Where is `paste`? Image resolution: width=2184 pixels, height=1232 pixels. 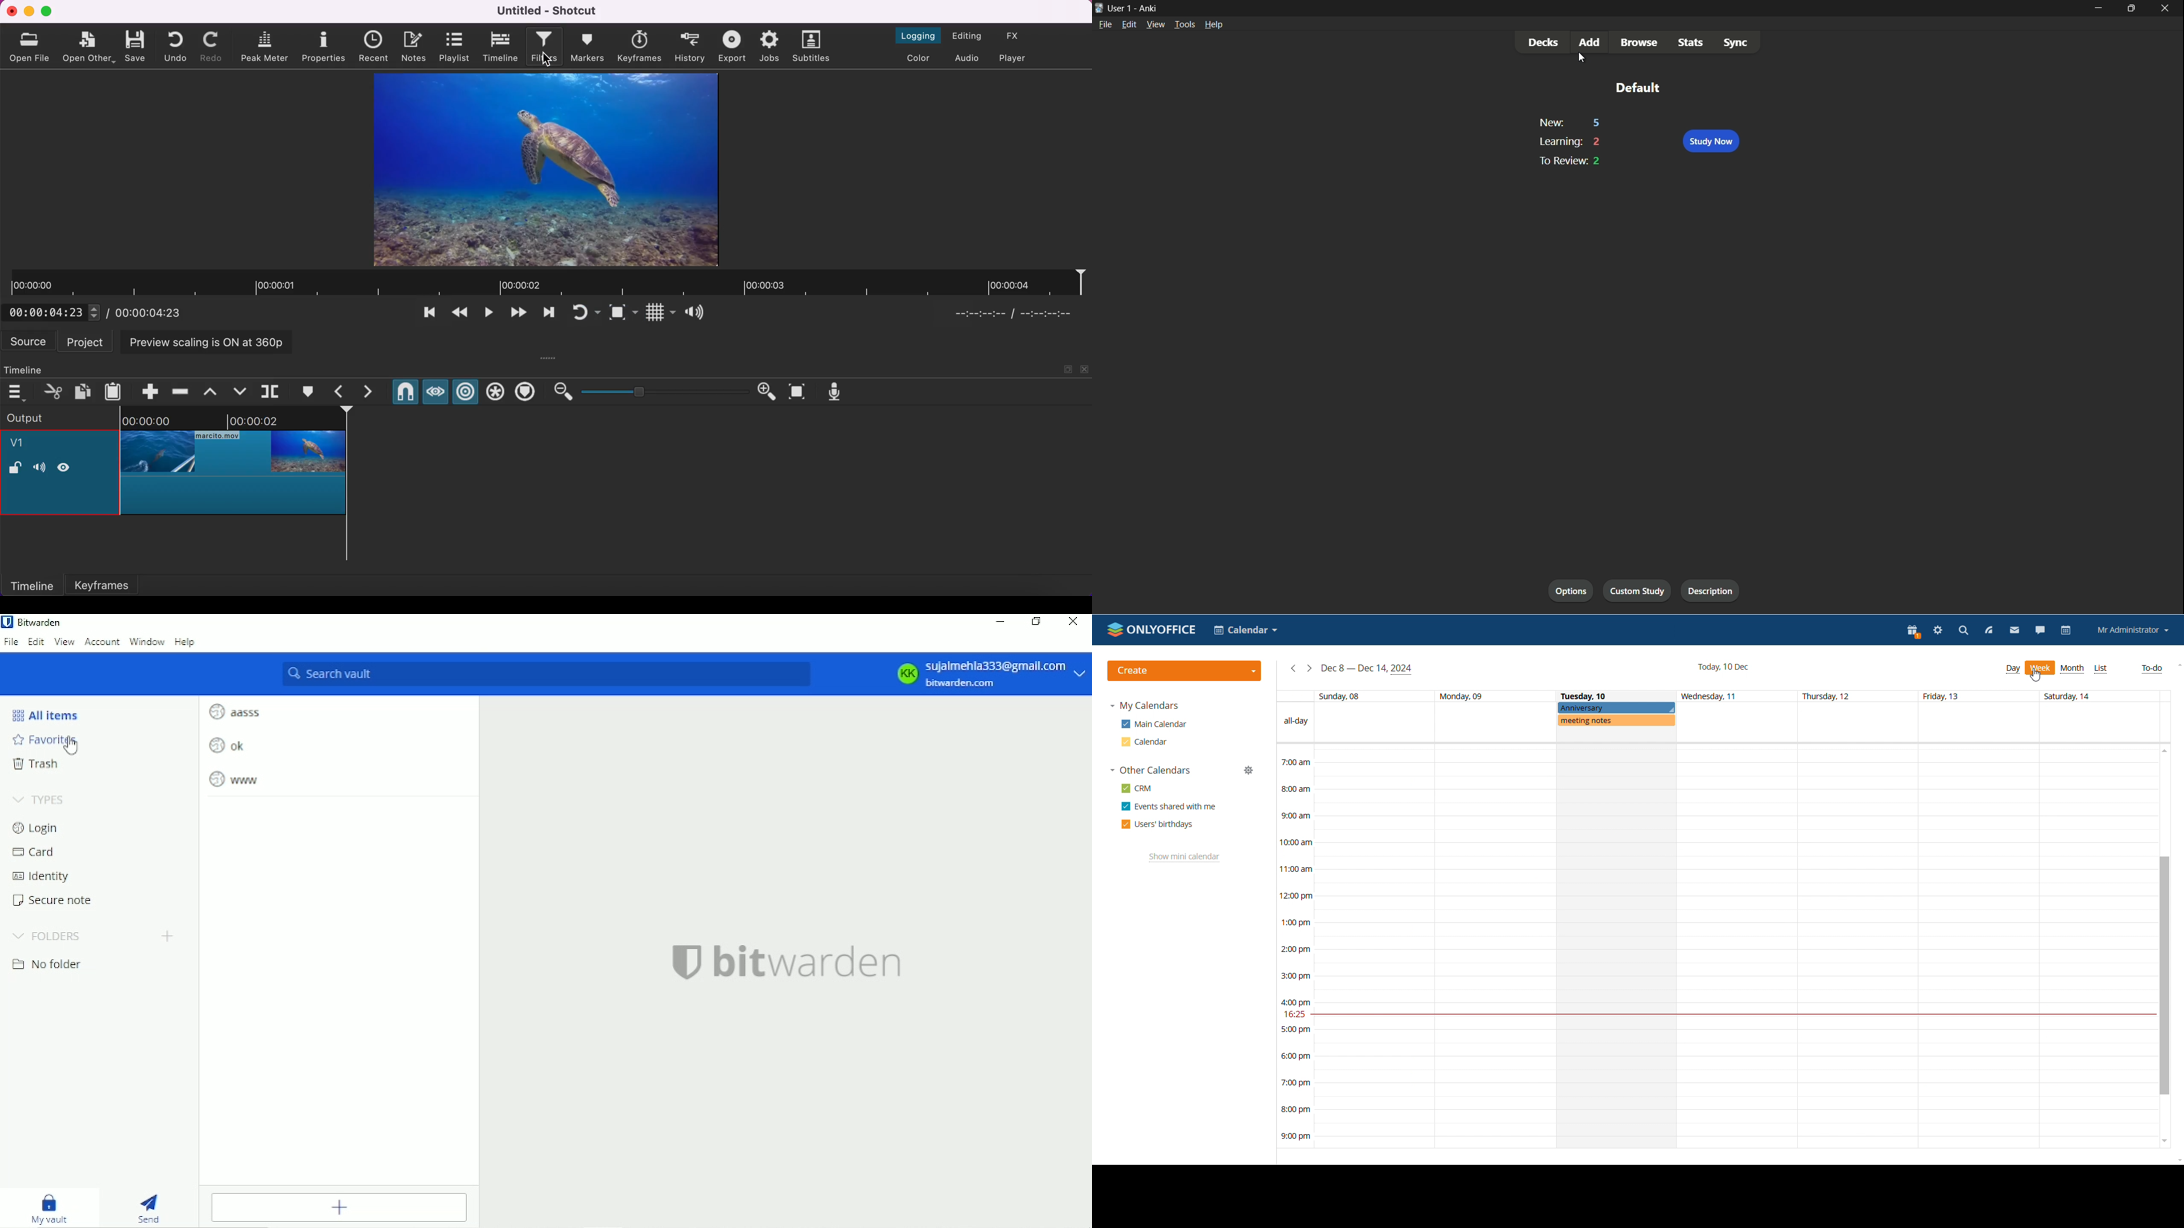 paste is located at coordinates (115, 391).